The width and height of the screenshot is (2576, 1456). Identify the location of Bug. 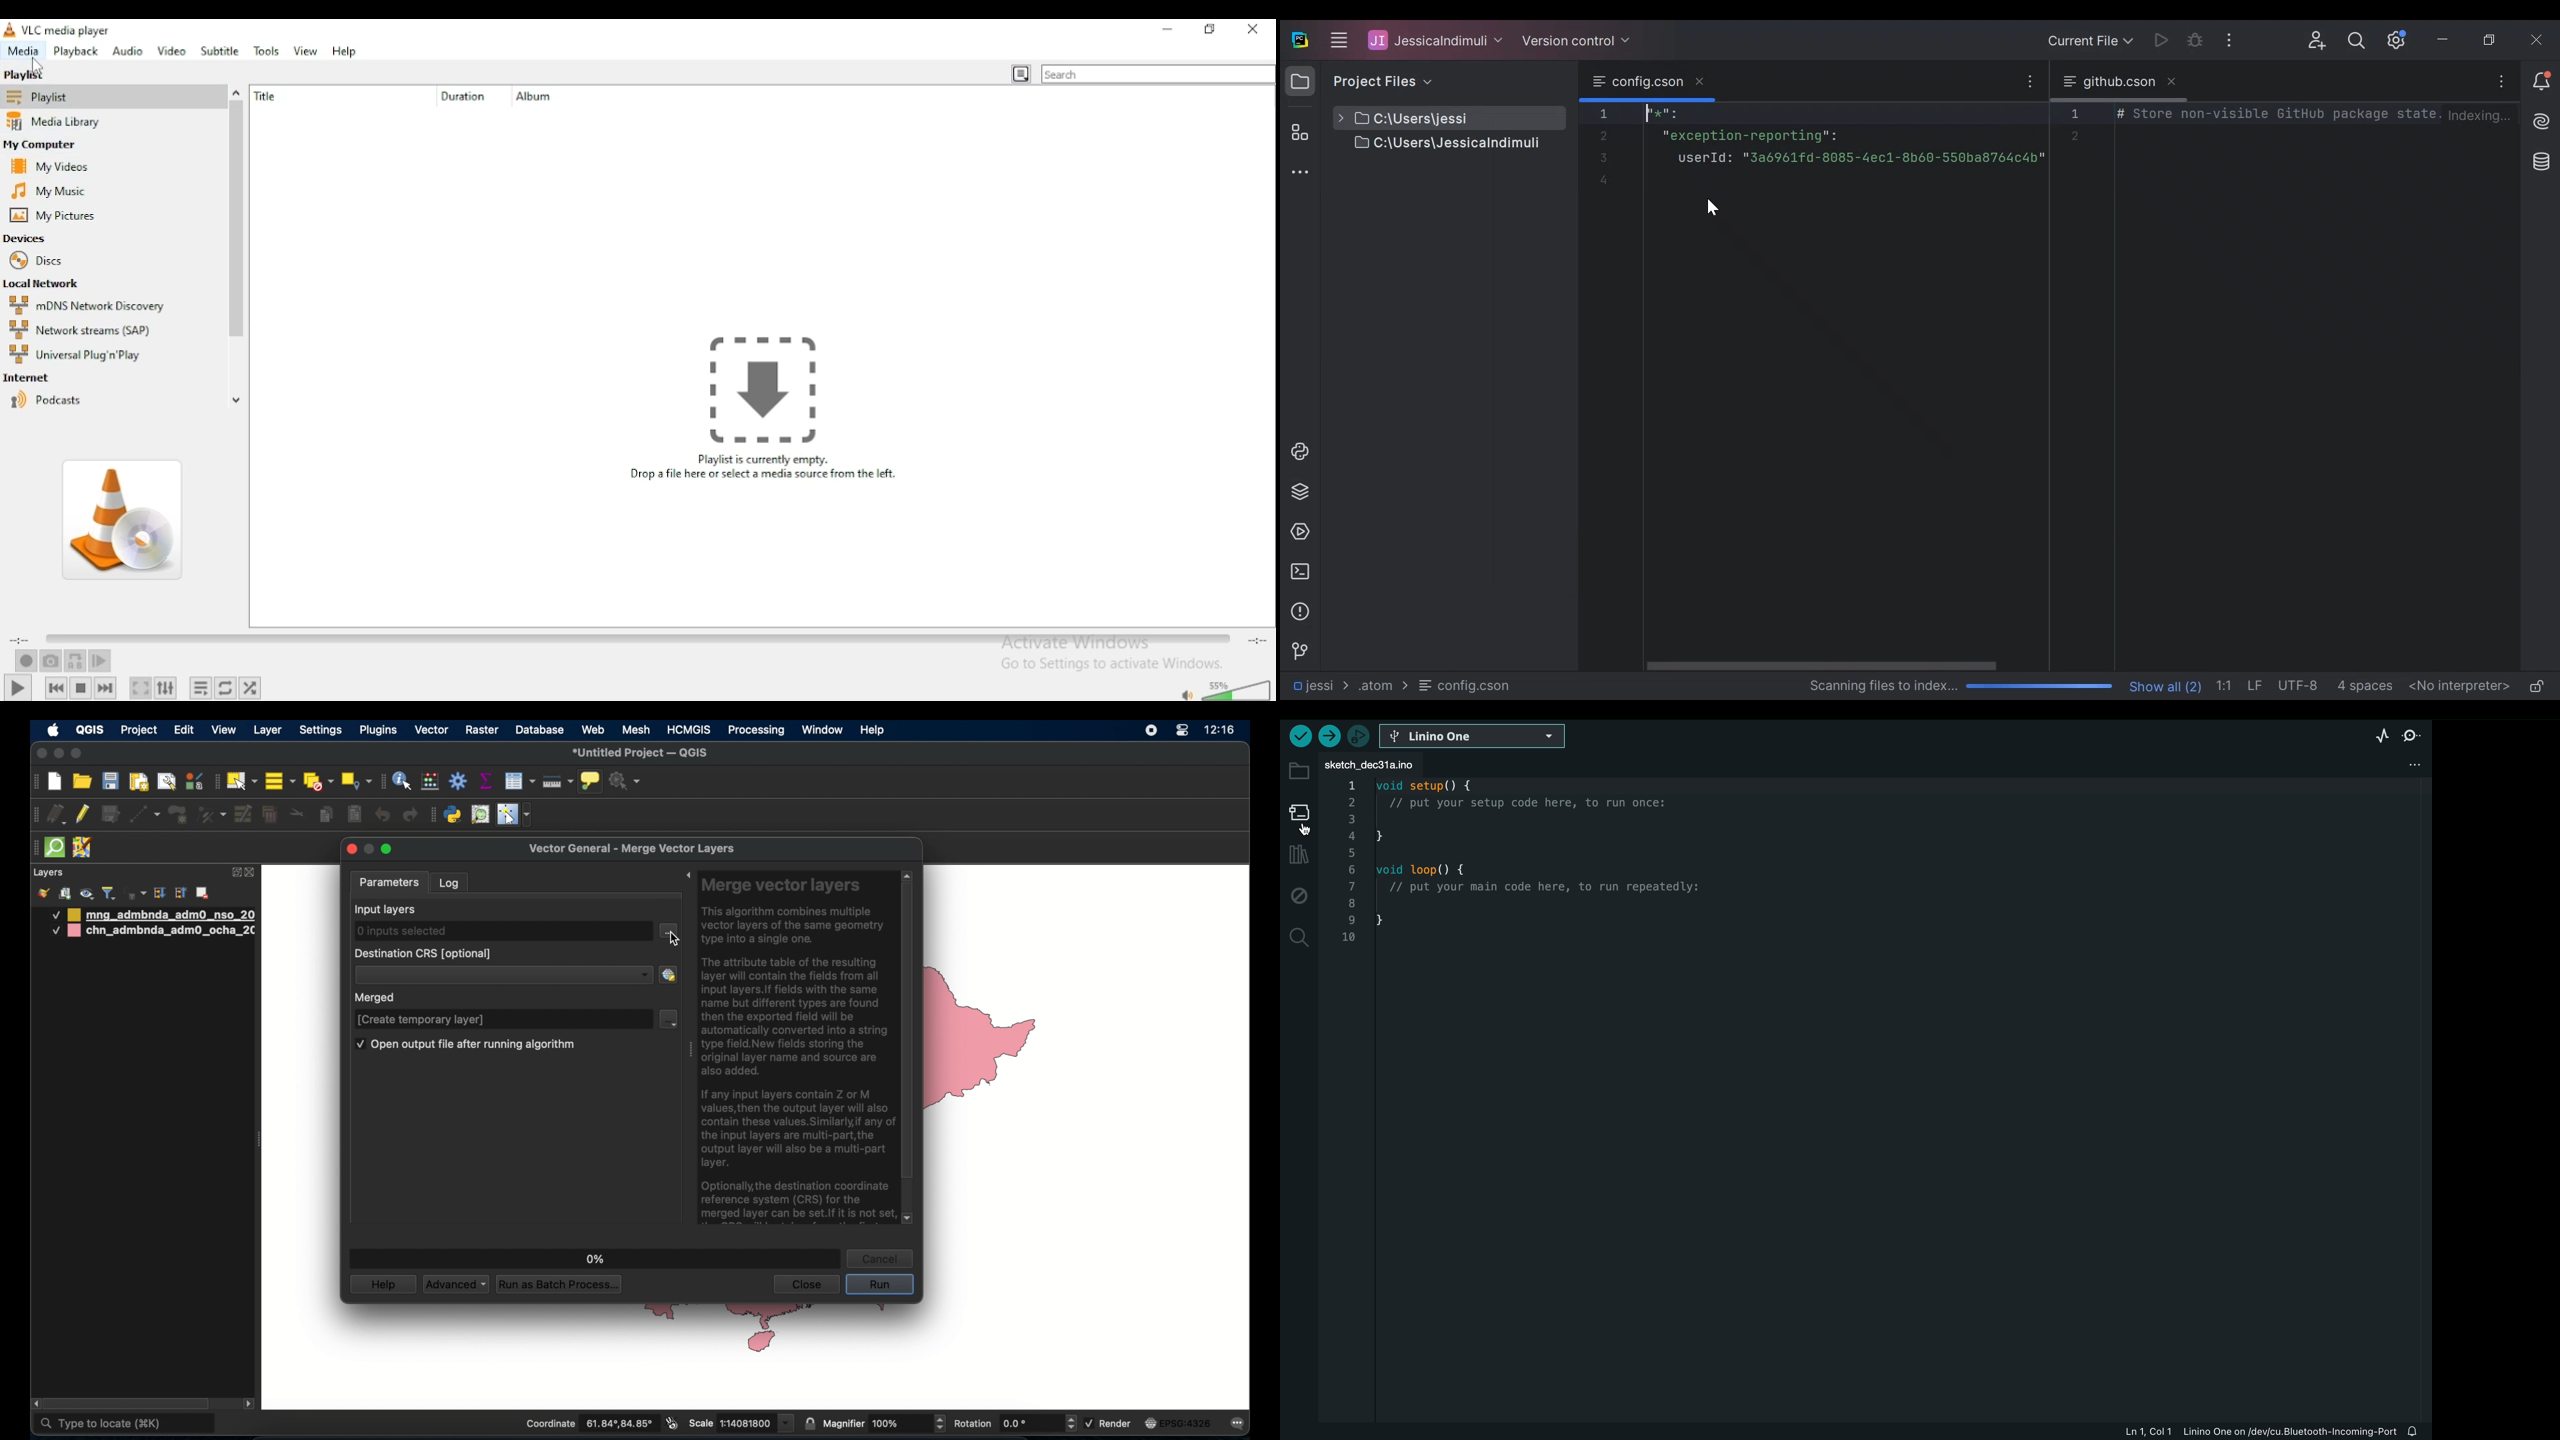
(2195, 39).